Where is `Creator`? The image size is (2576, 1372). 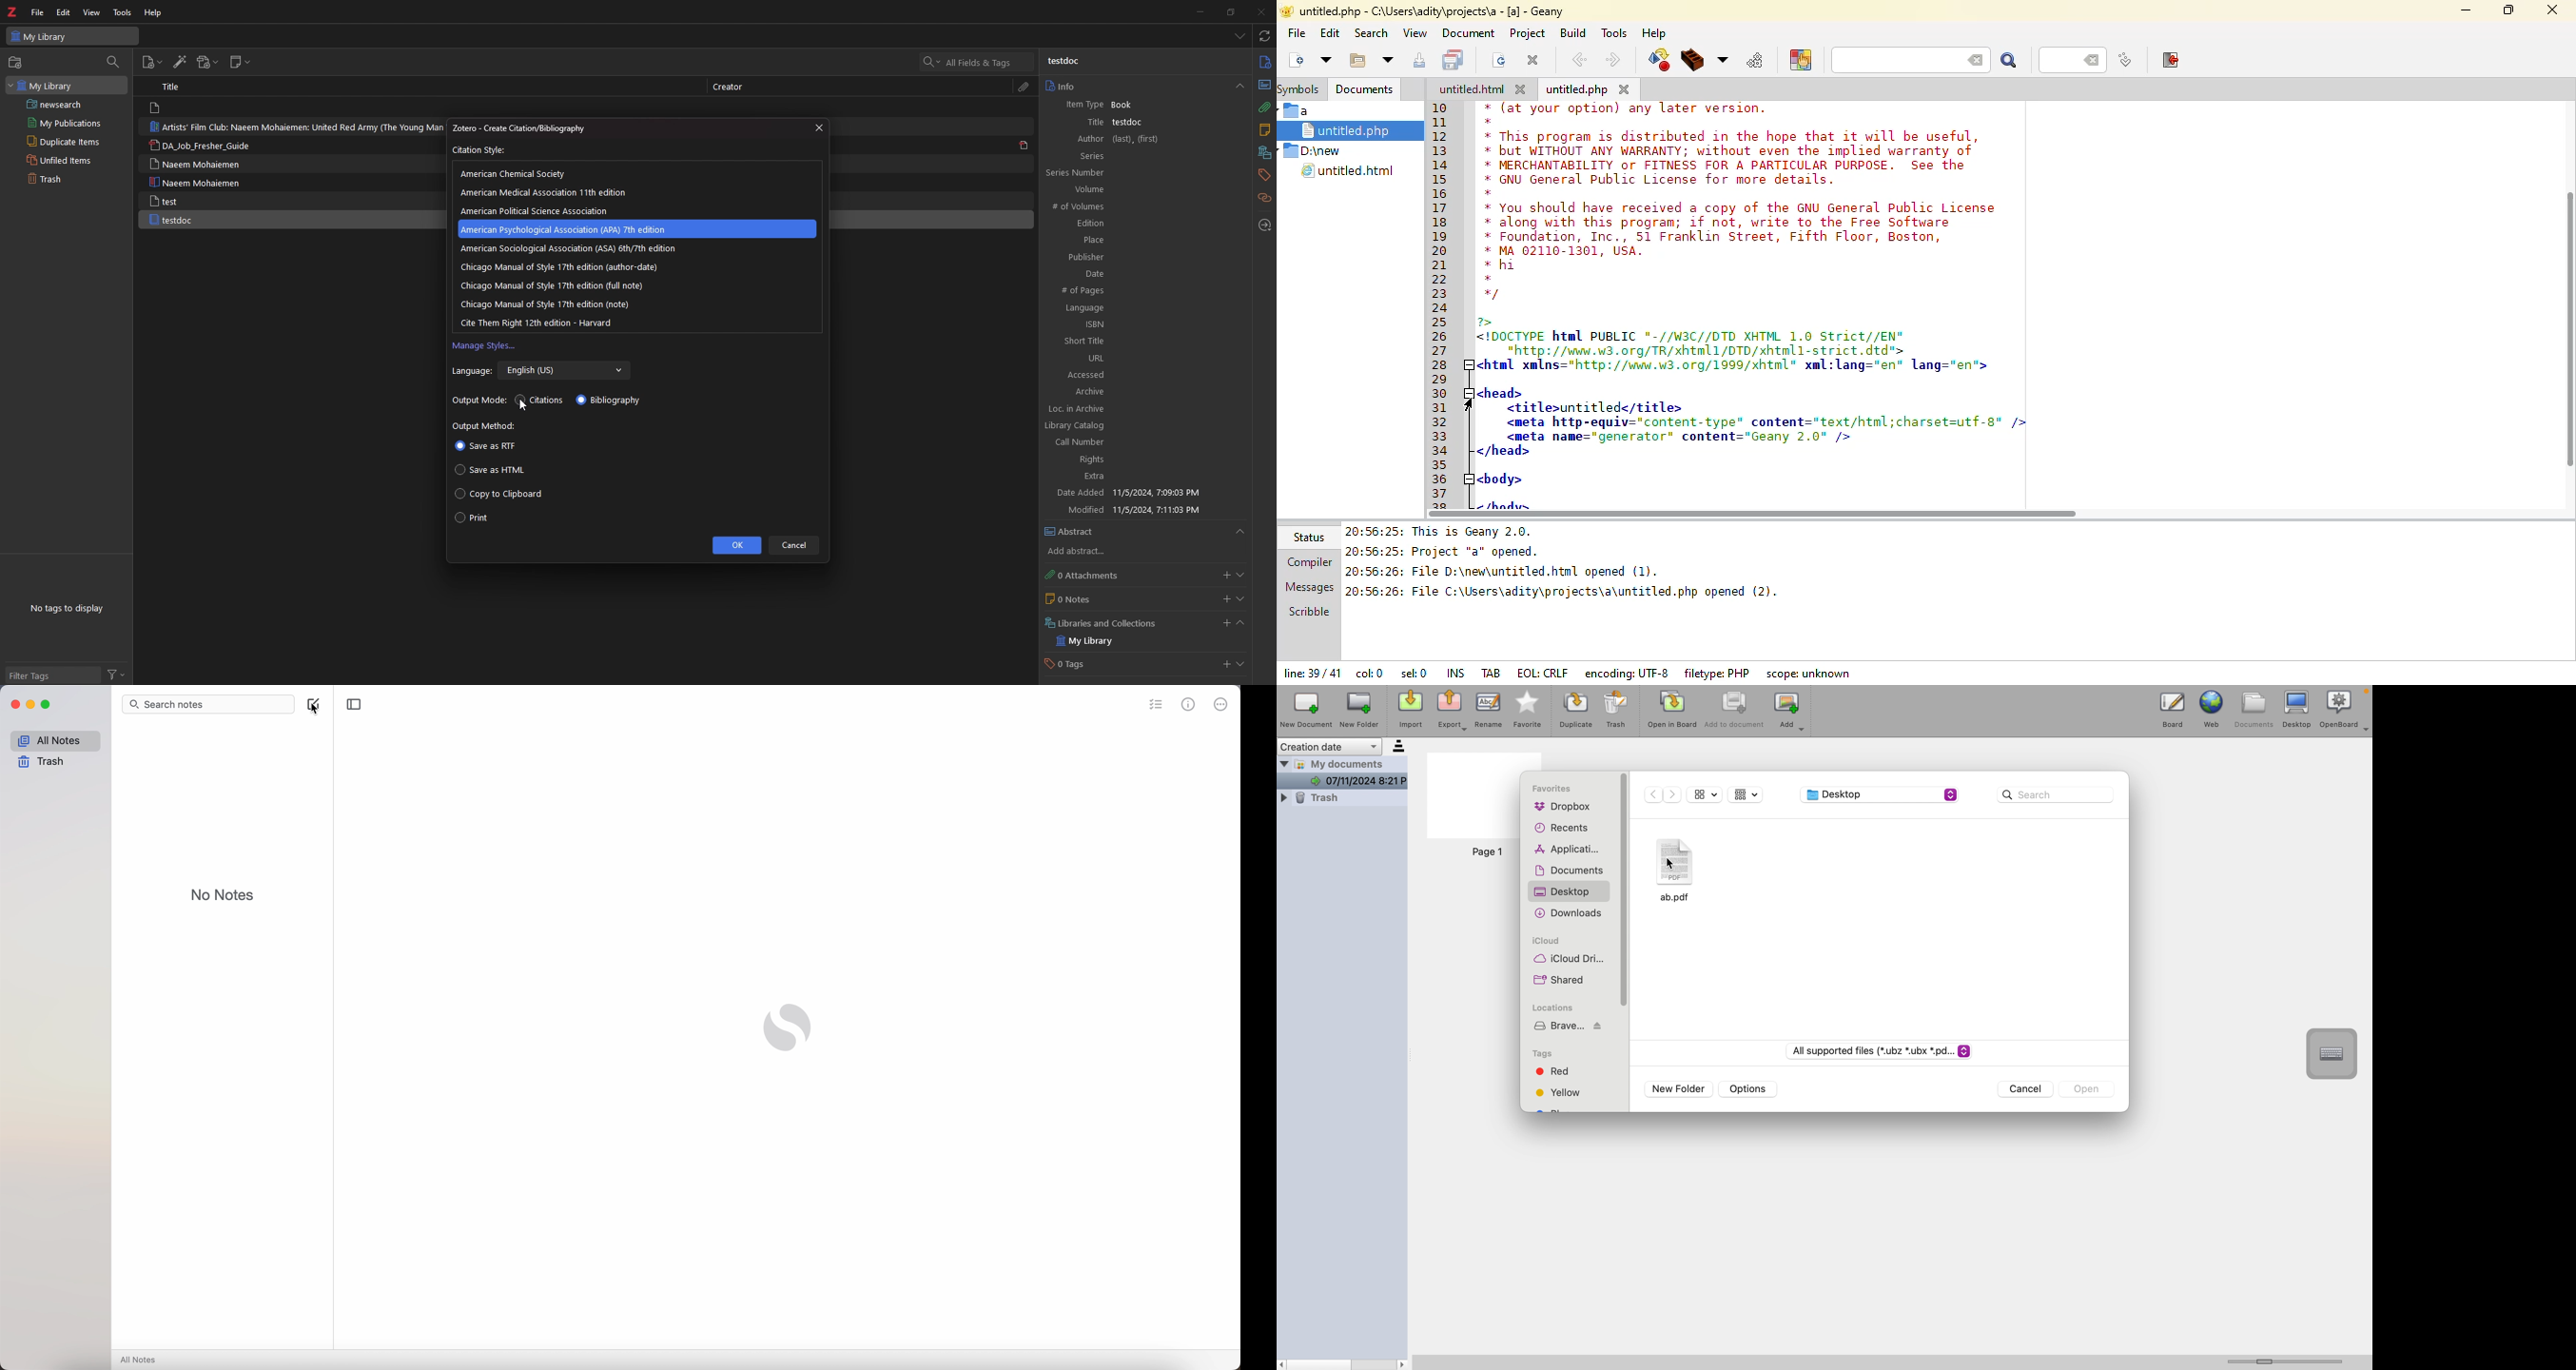 Creator is located at coordinates (733, 87).